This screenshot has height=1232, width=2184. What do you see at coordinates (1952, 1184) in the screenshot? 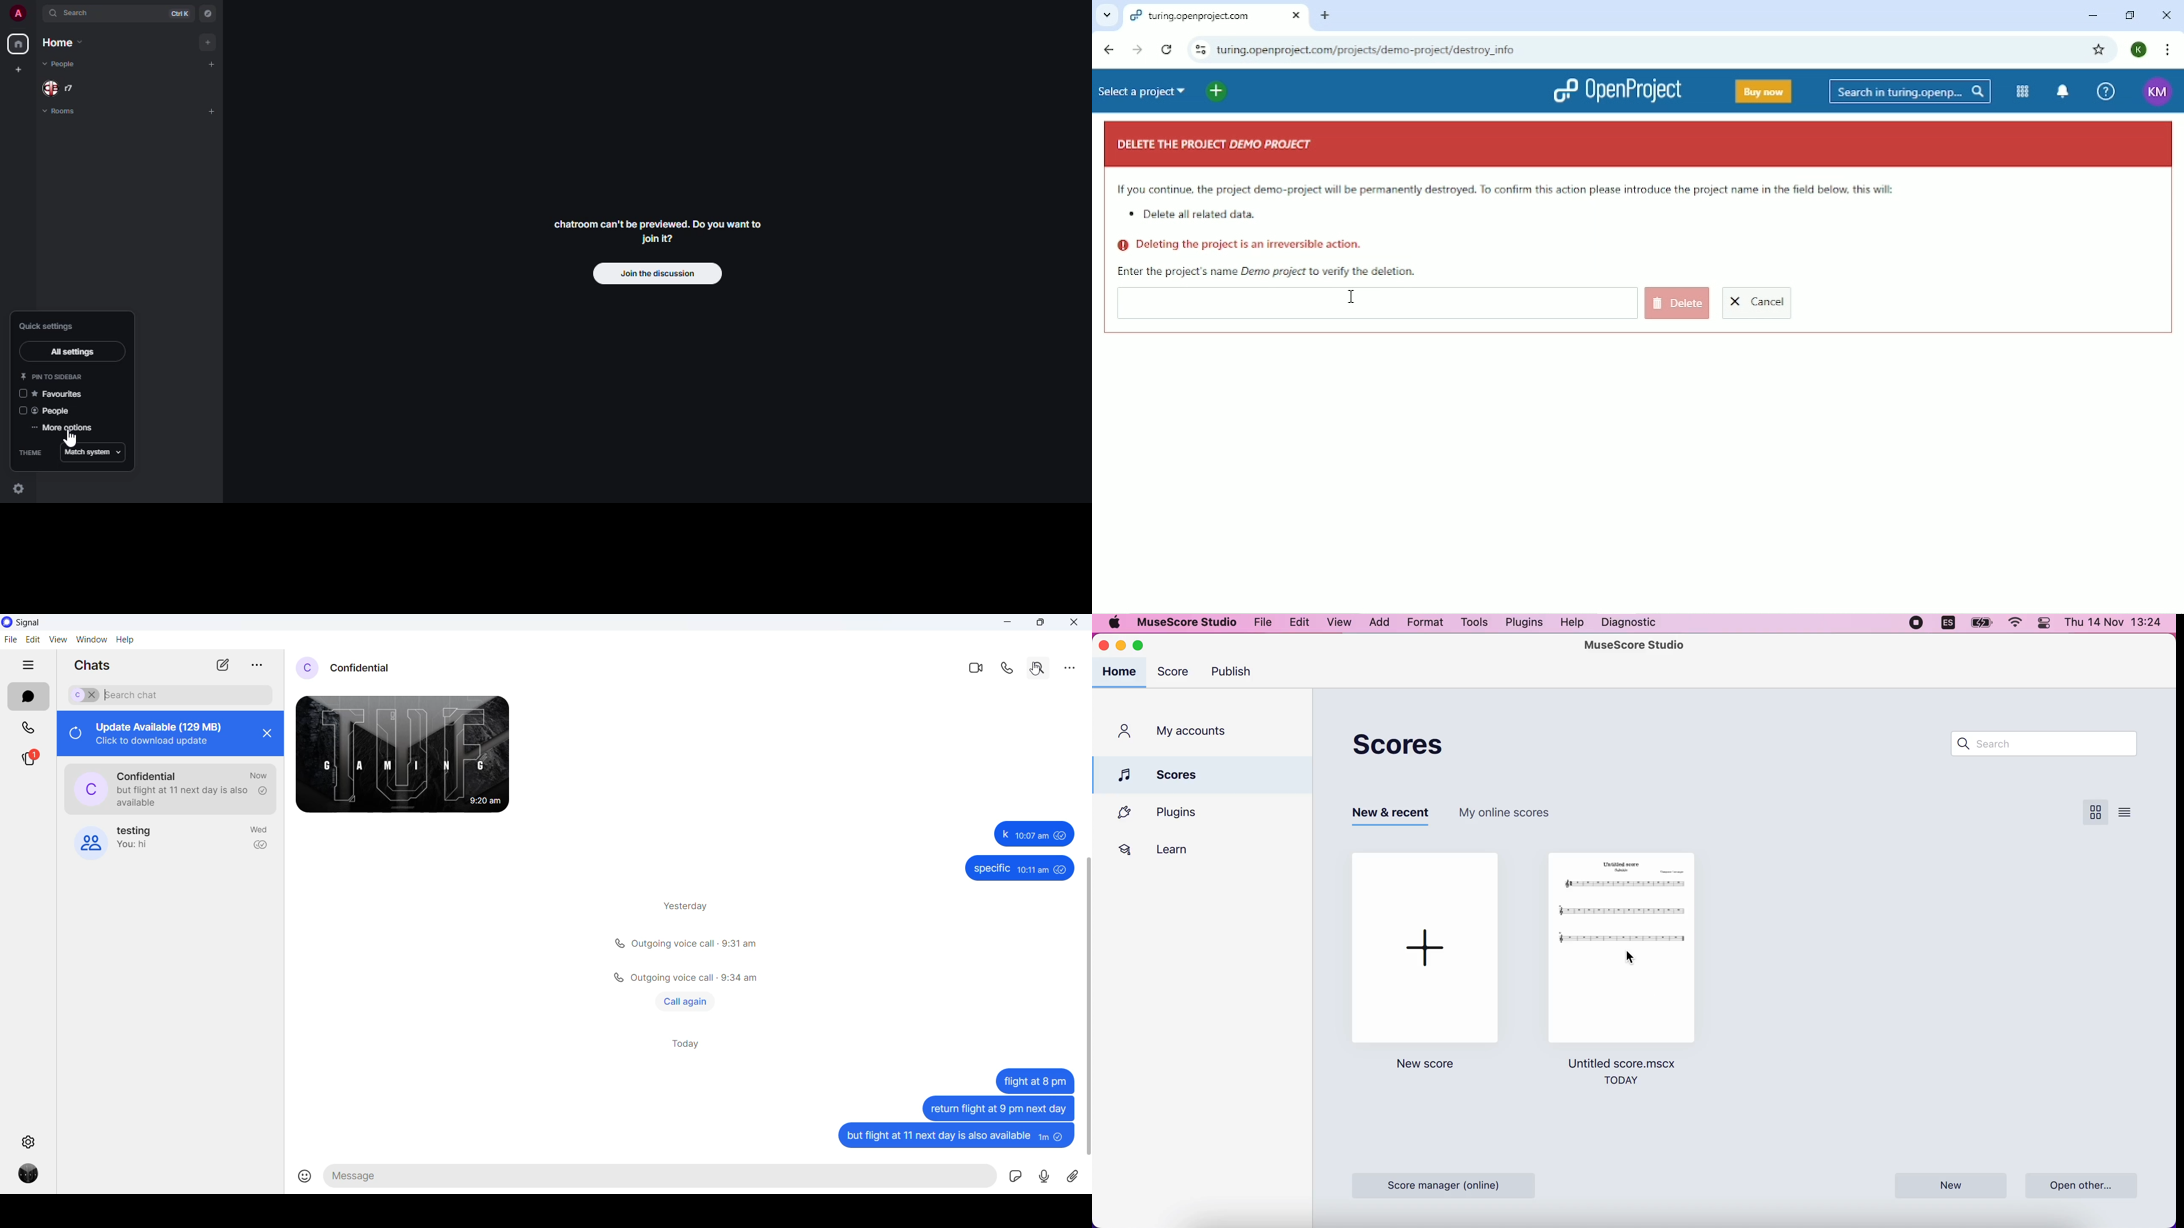
I see `new` at bounding box center [1952, 1184].